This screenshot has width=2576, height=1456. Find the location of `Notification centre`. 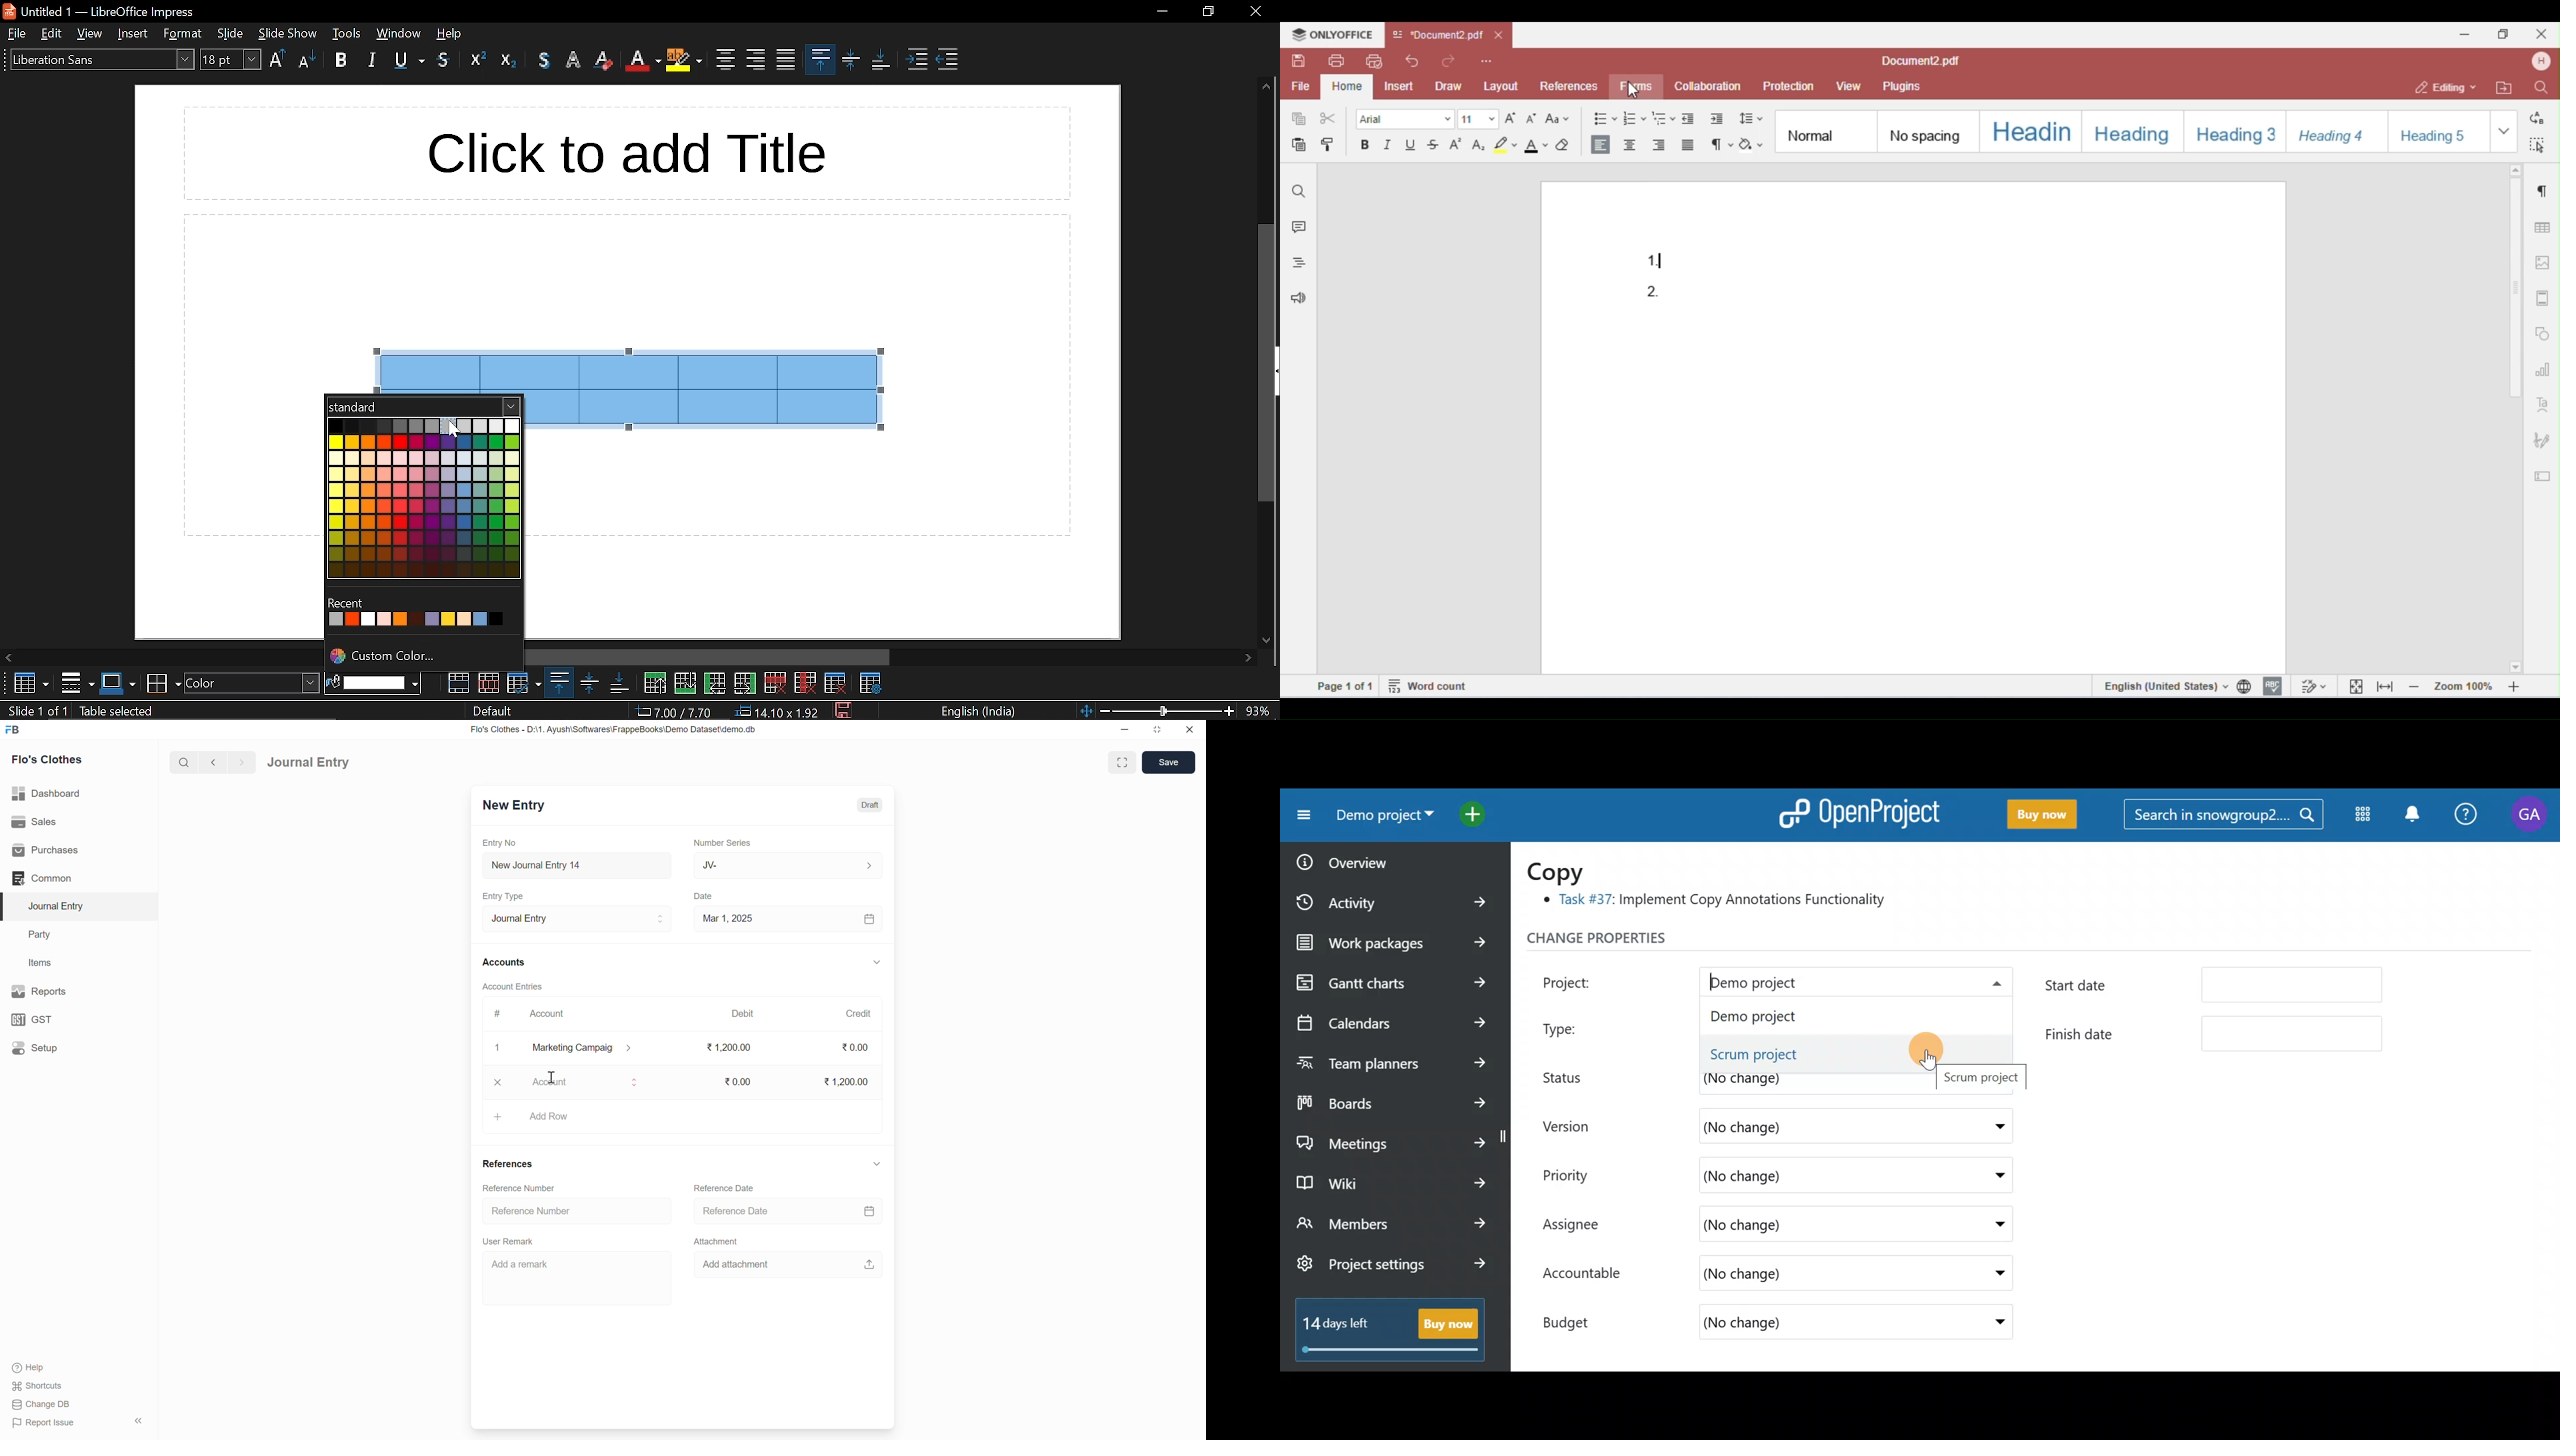

Notification centre is located at coordinates (2411, 815).